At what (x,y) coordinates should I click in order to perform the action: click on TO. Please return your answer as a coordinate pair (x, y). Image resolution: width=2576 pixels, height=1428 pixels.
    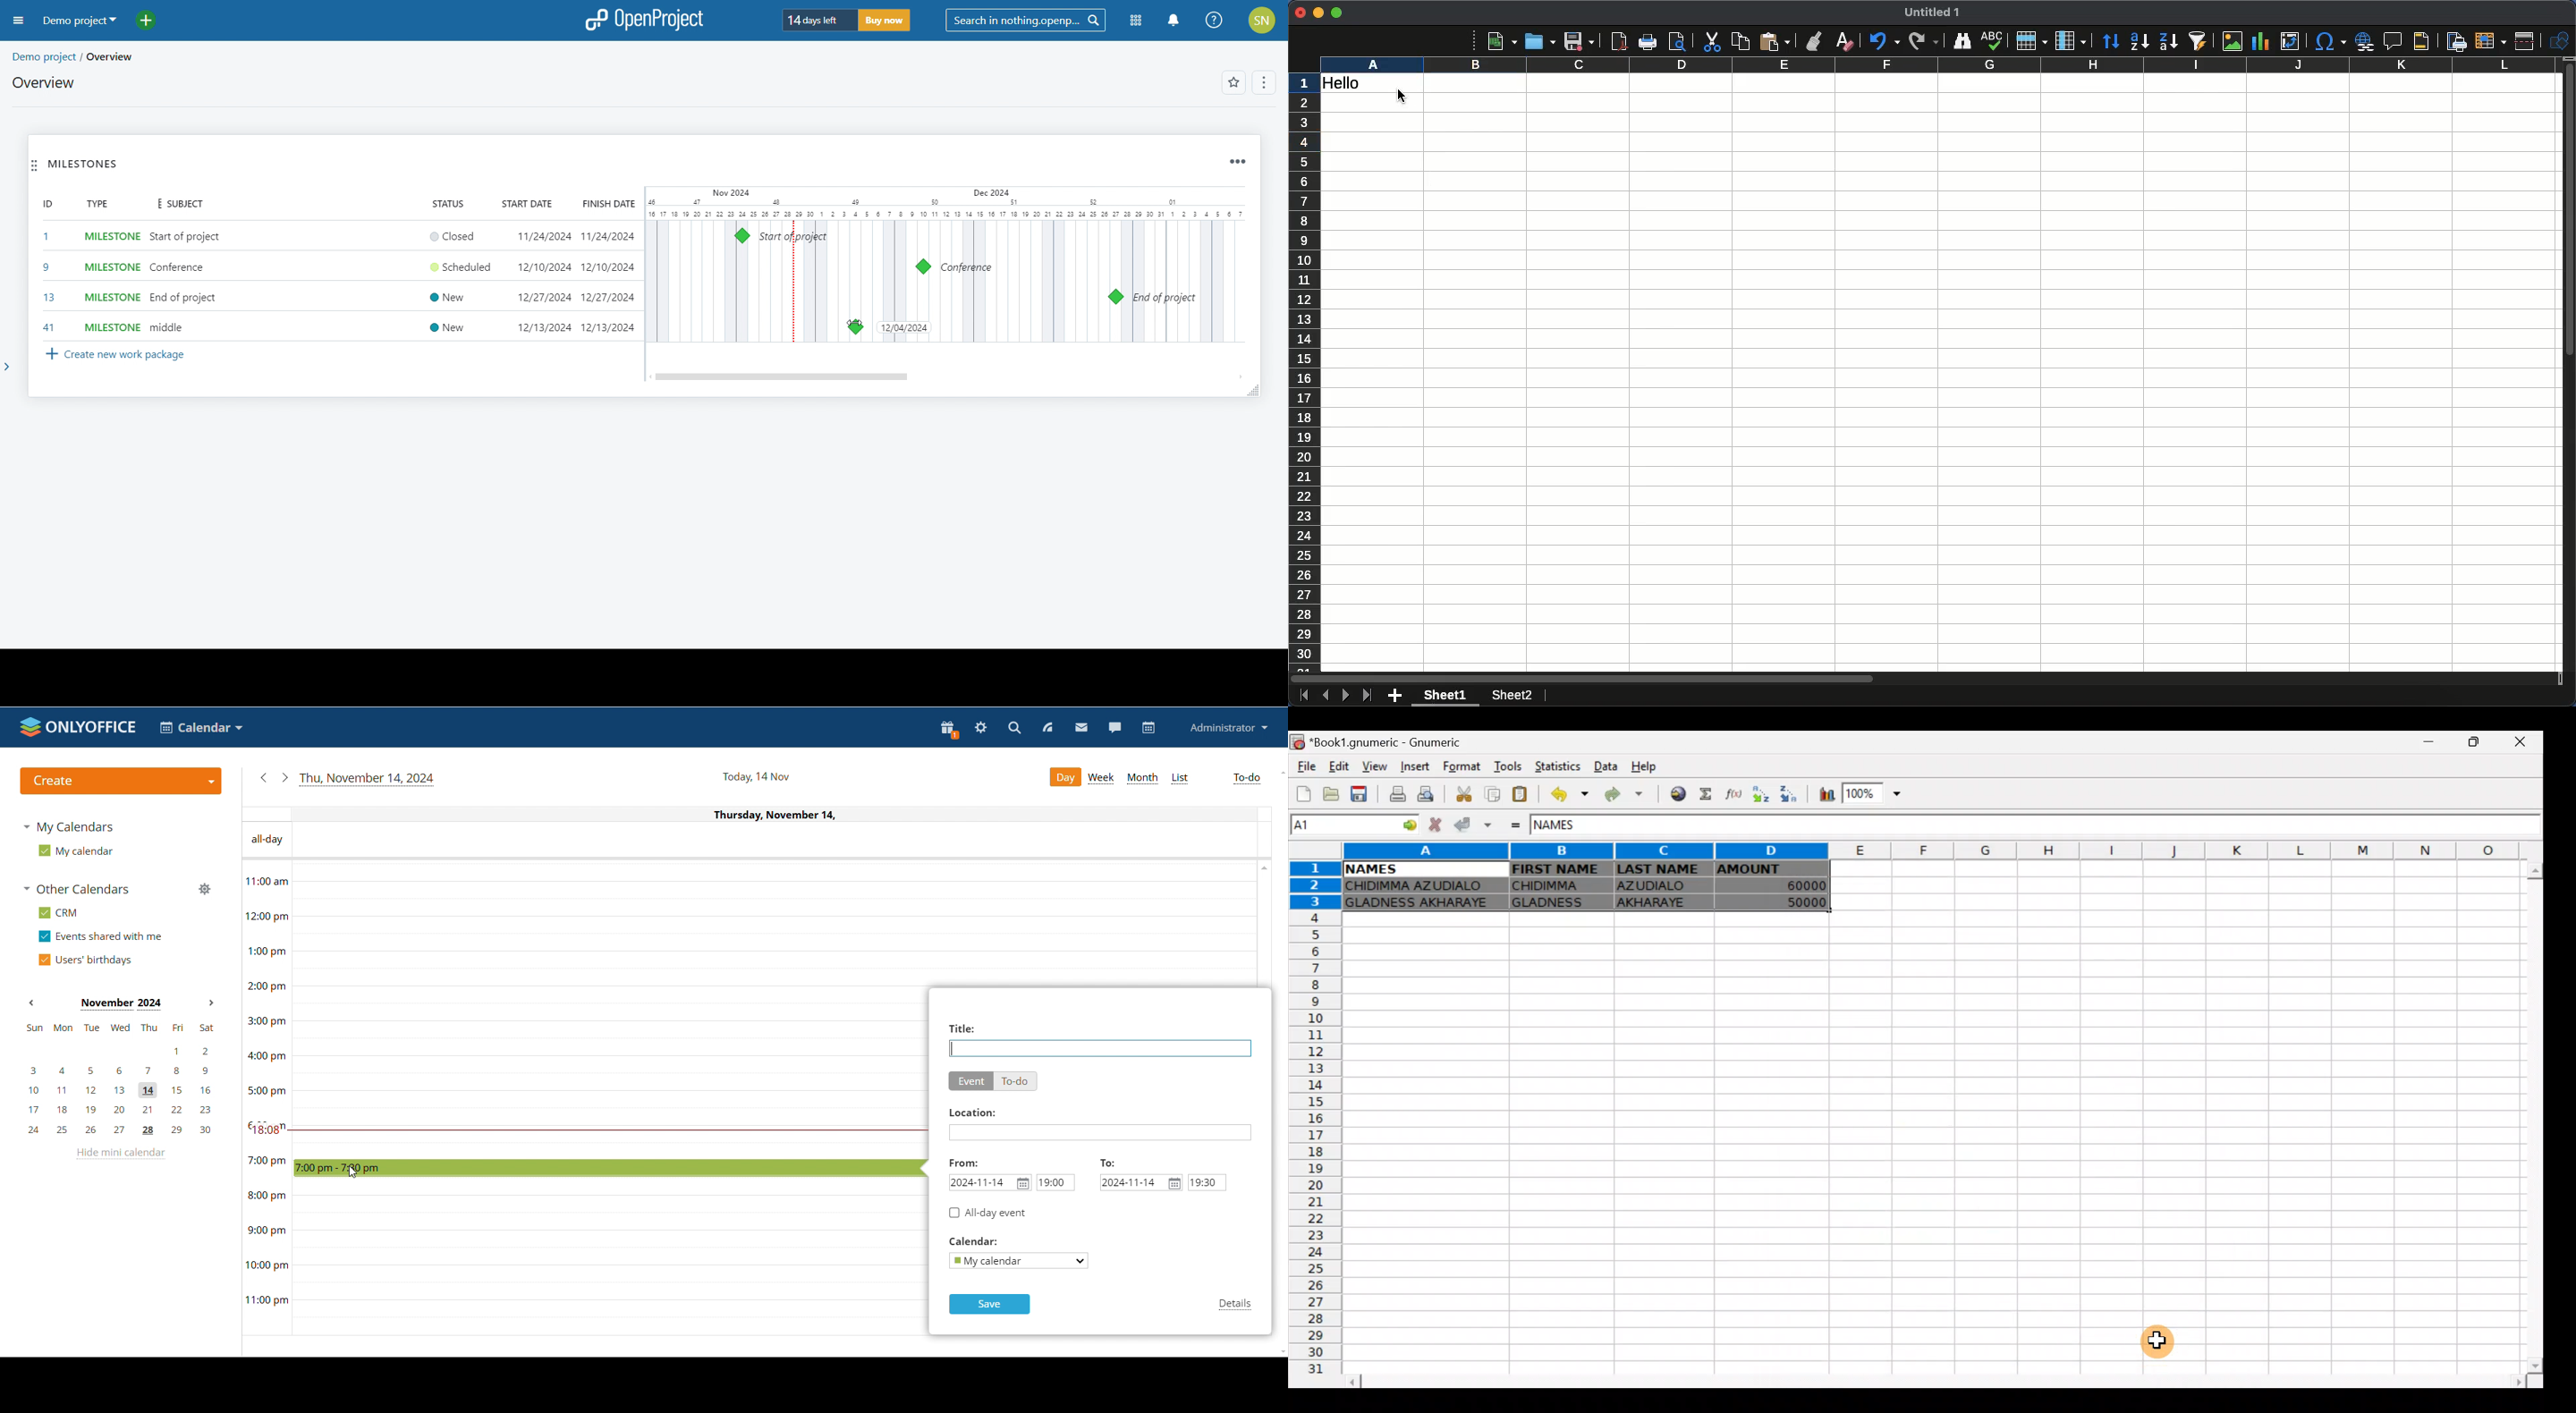
    Looking at the image, I should click on (1109, 1163).